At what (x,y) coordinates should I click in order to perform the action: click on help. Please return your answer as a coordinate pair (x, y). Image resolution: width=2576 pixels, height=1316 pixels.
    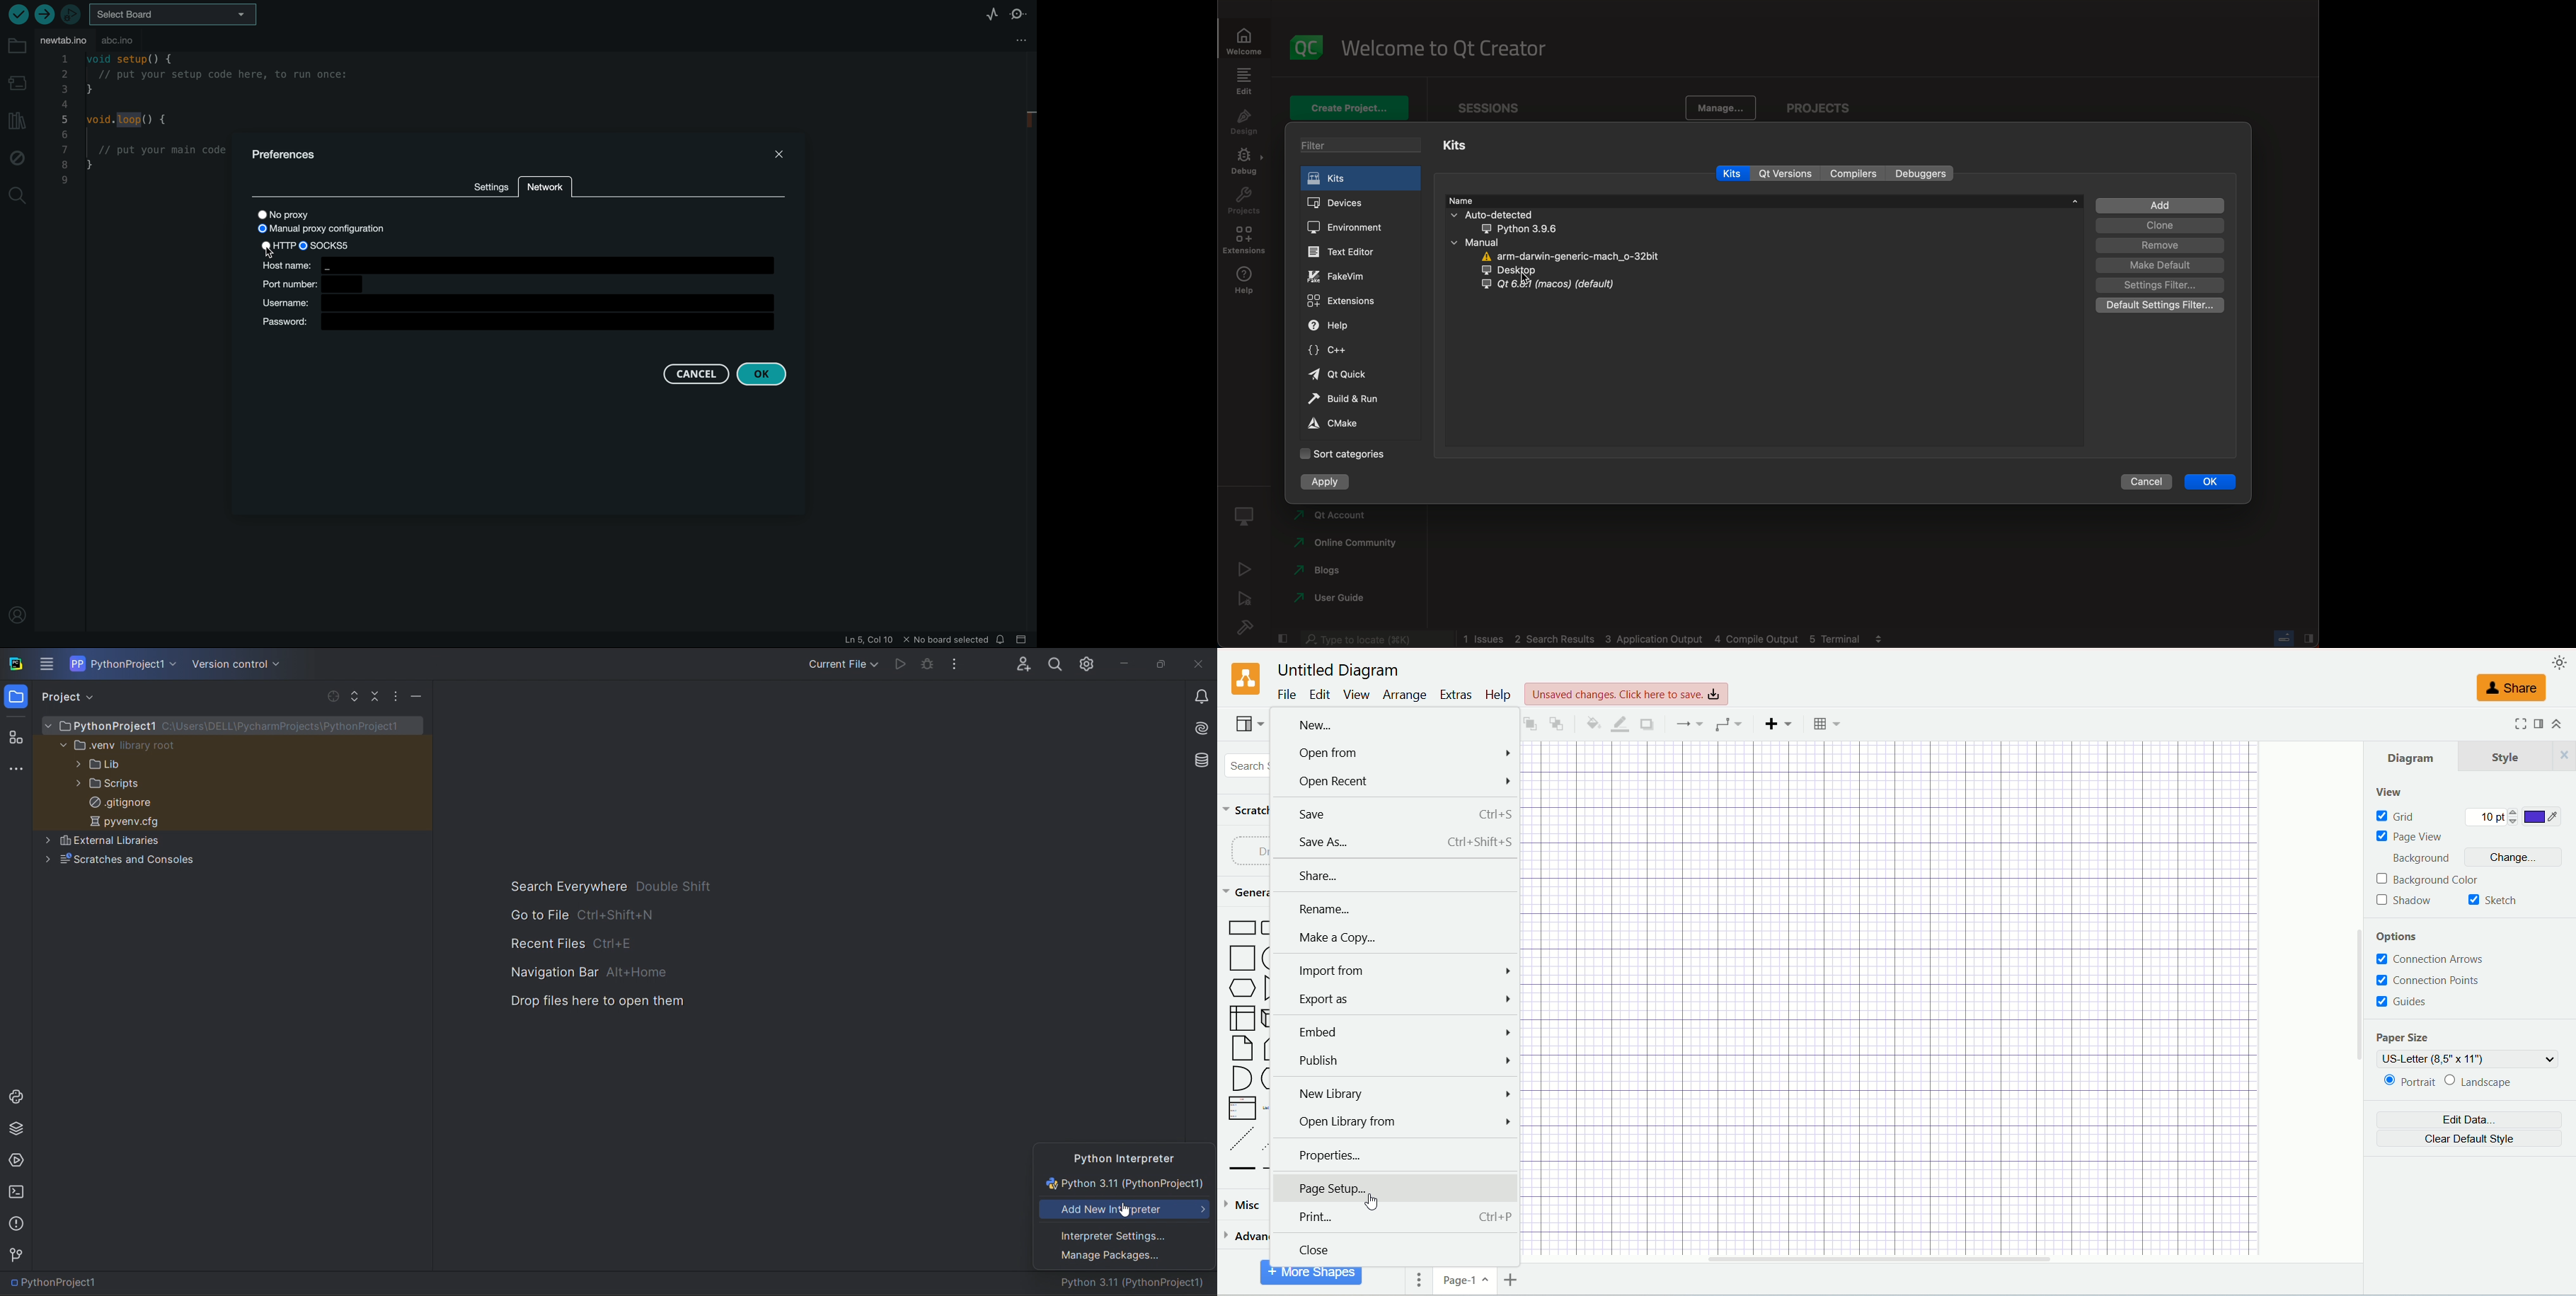
    Looking at the image, I should click on (1498, 695).